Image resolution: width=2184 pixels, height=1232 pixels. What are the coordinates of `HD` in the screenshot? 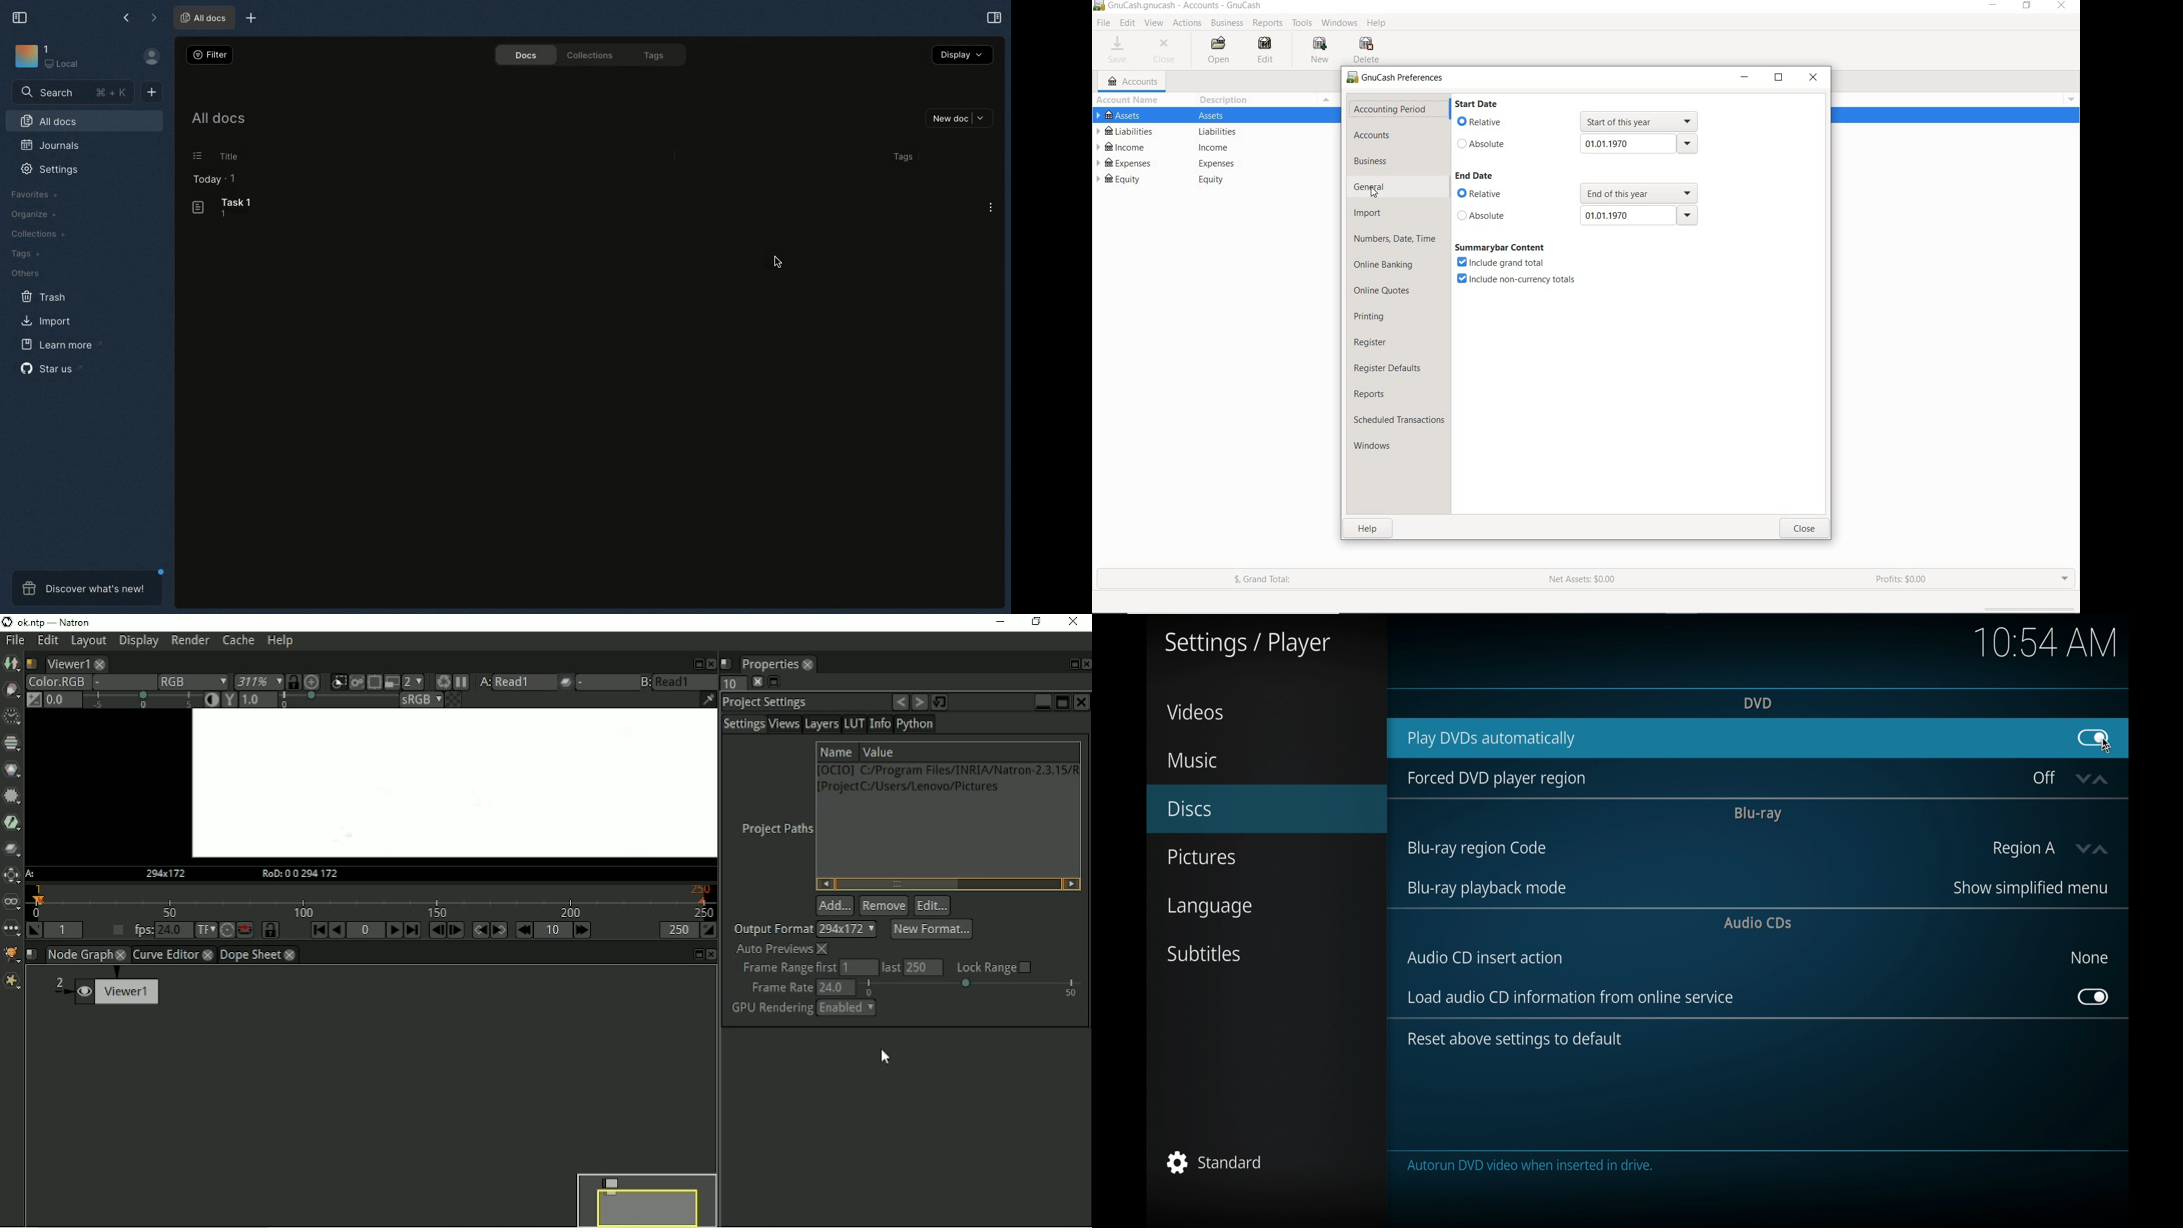 It's located at (171, 873).